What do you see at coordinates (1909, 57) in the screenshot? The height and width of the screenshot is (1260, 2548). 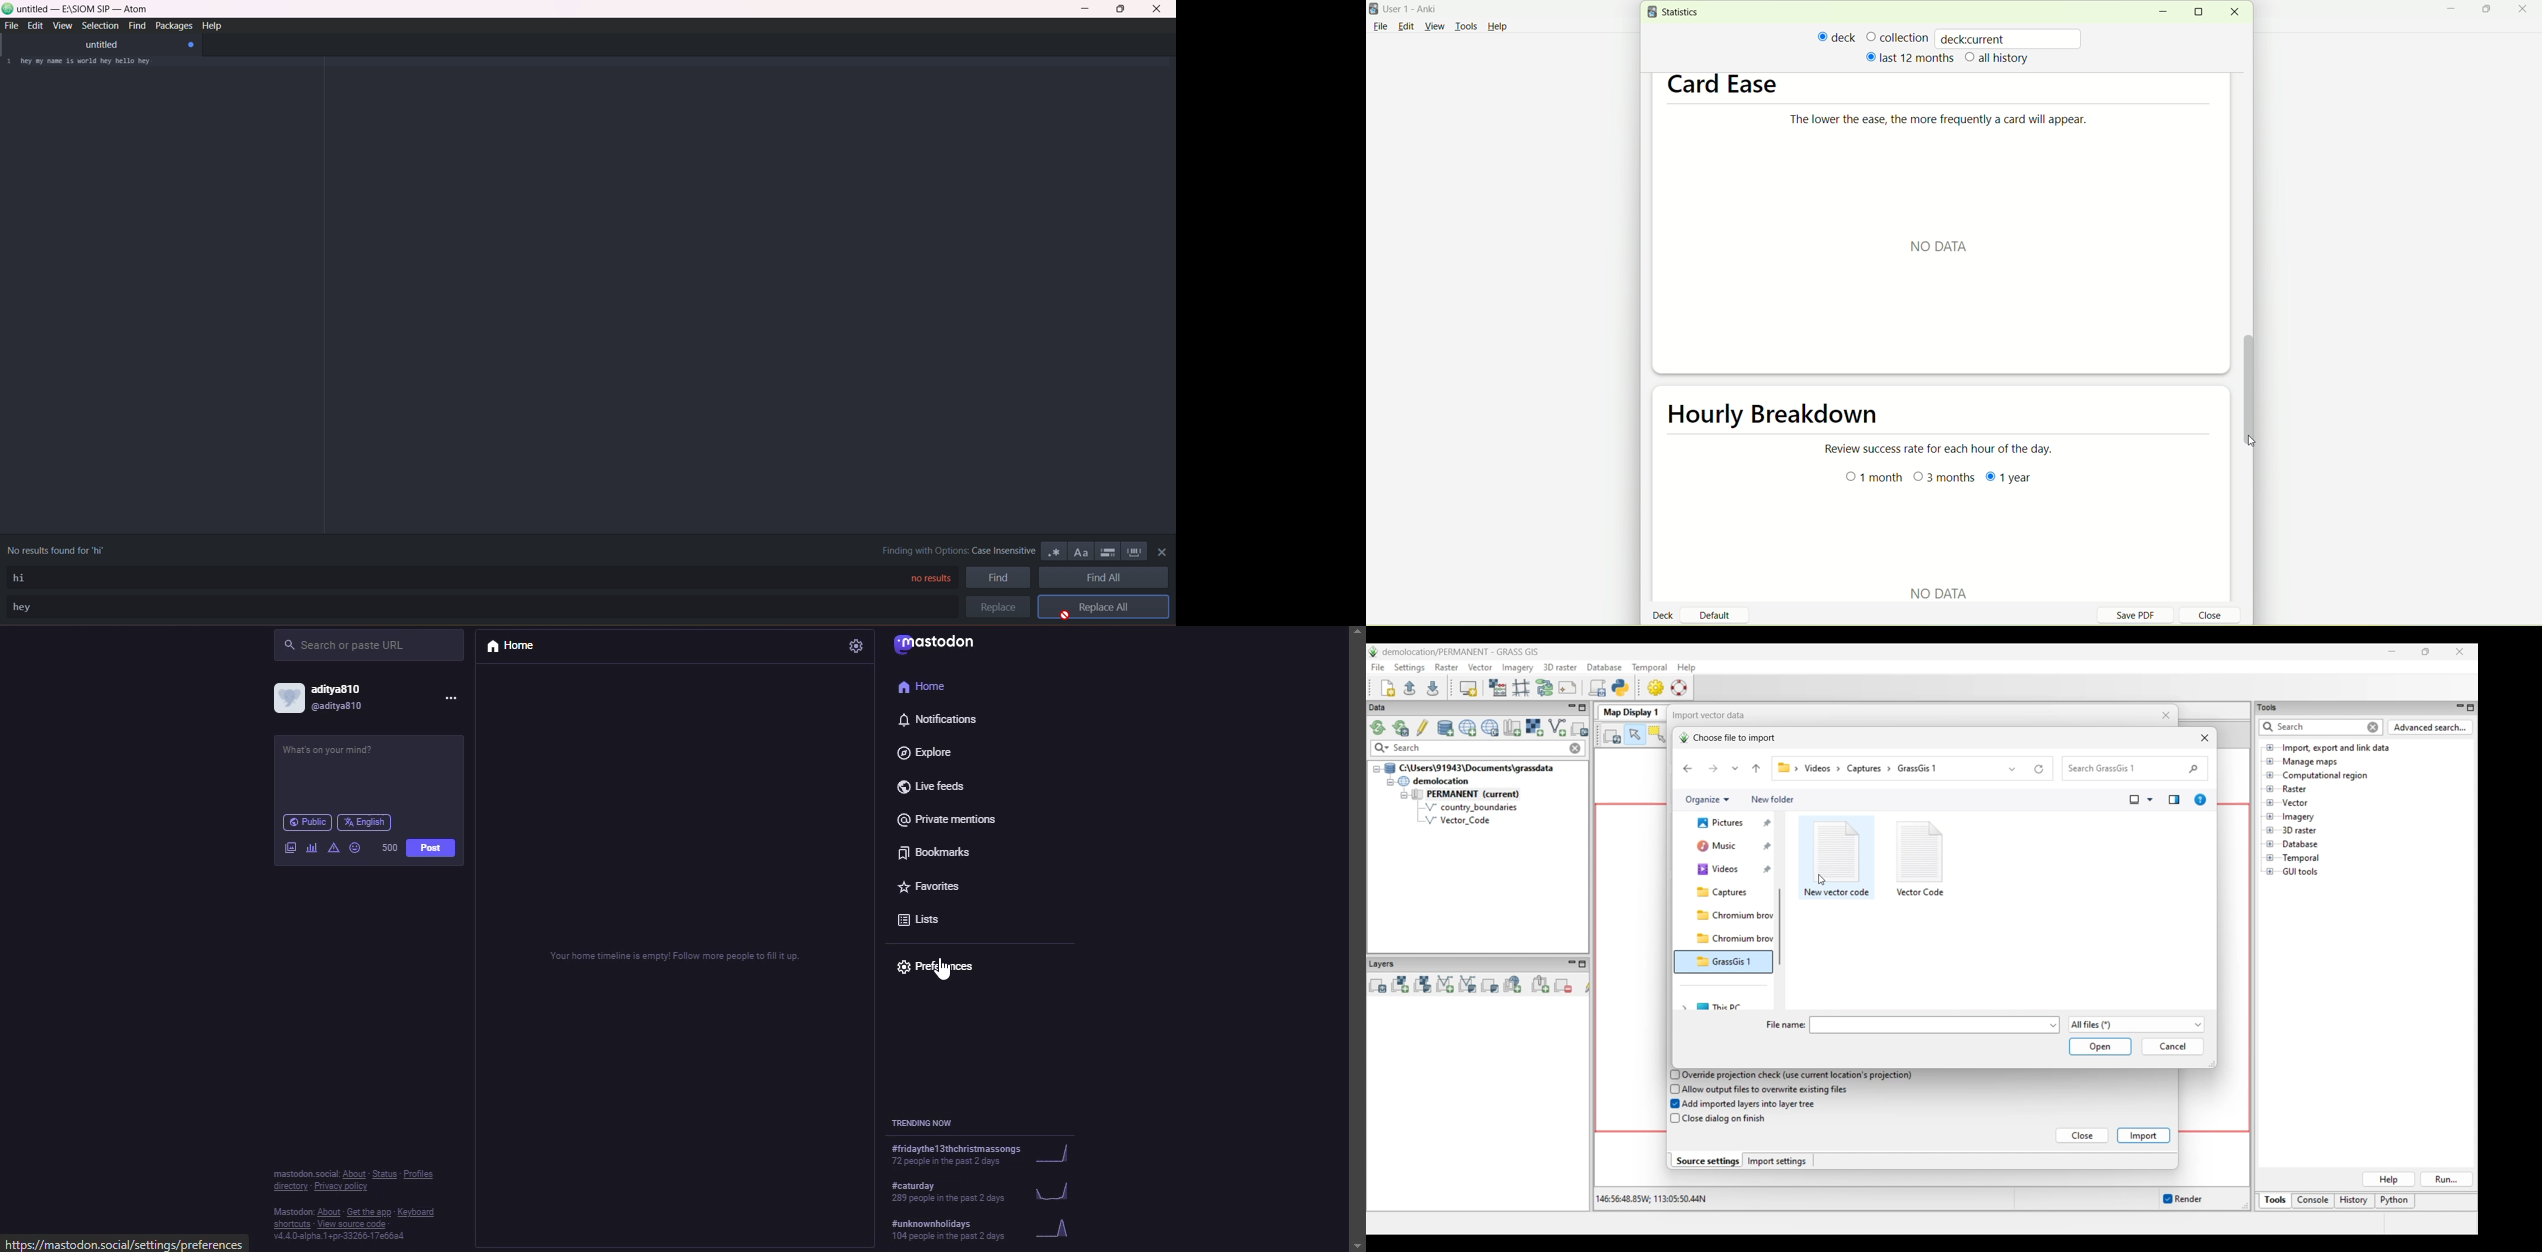 I see `last 12 months` at bounding box center [1909, 57].